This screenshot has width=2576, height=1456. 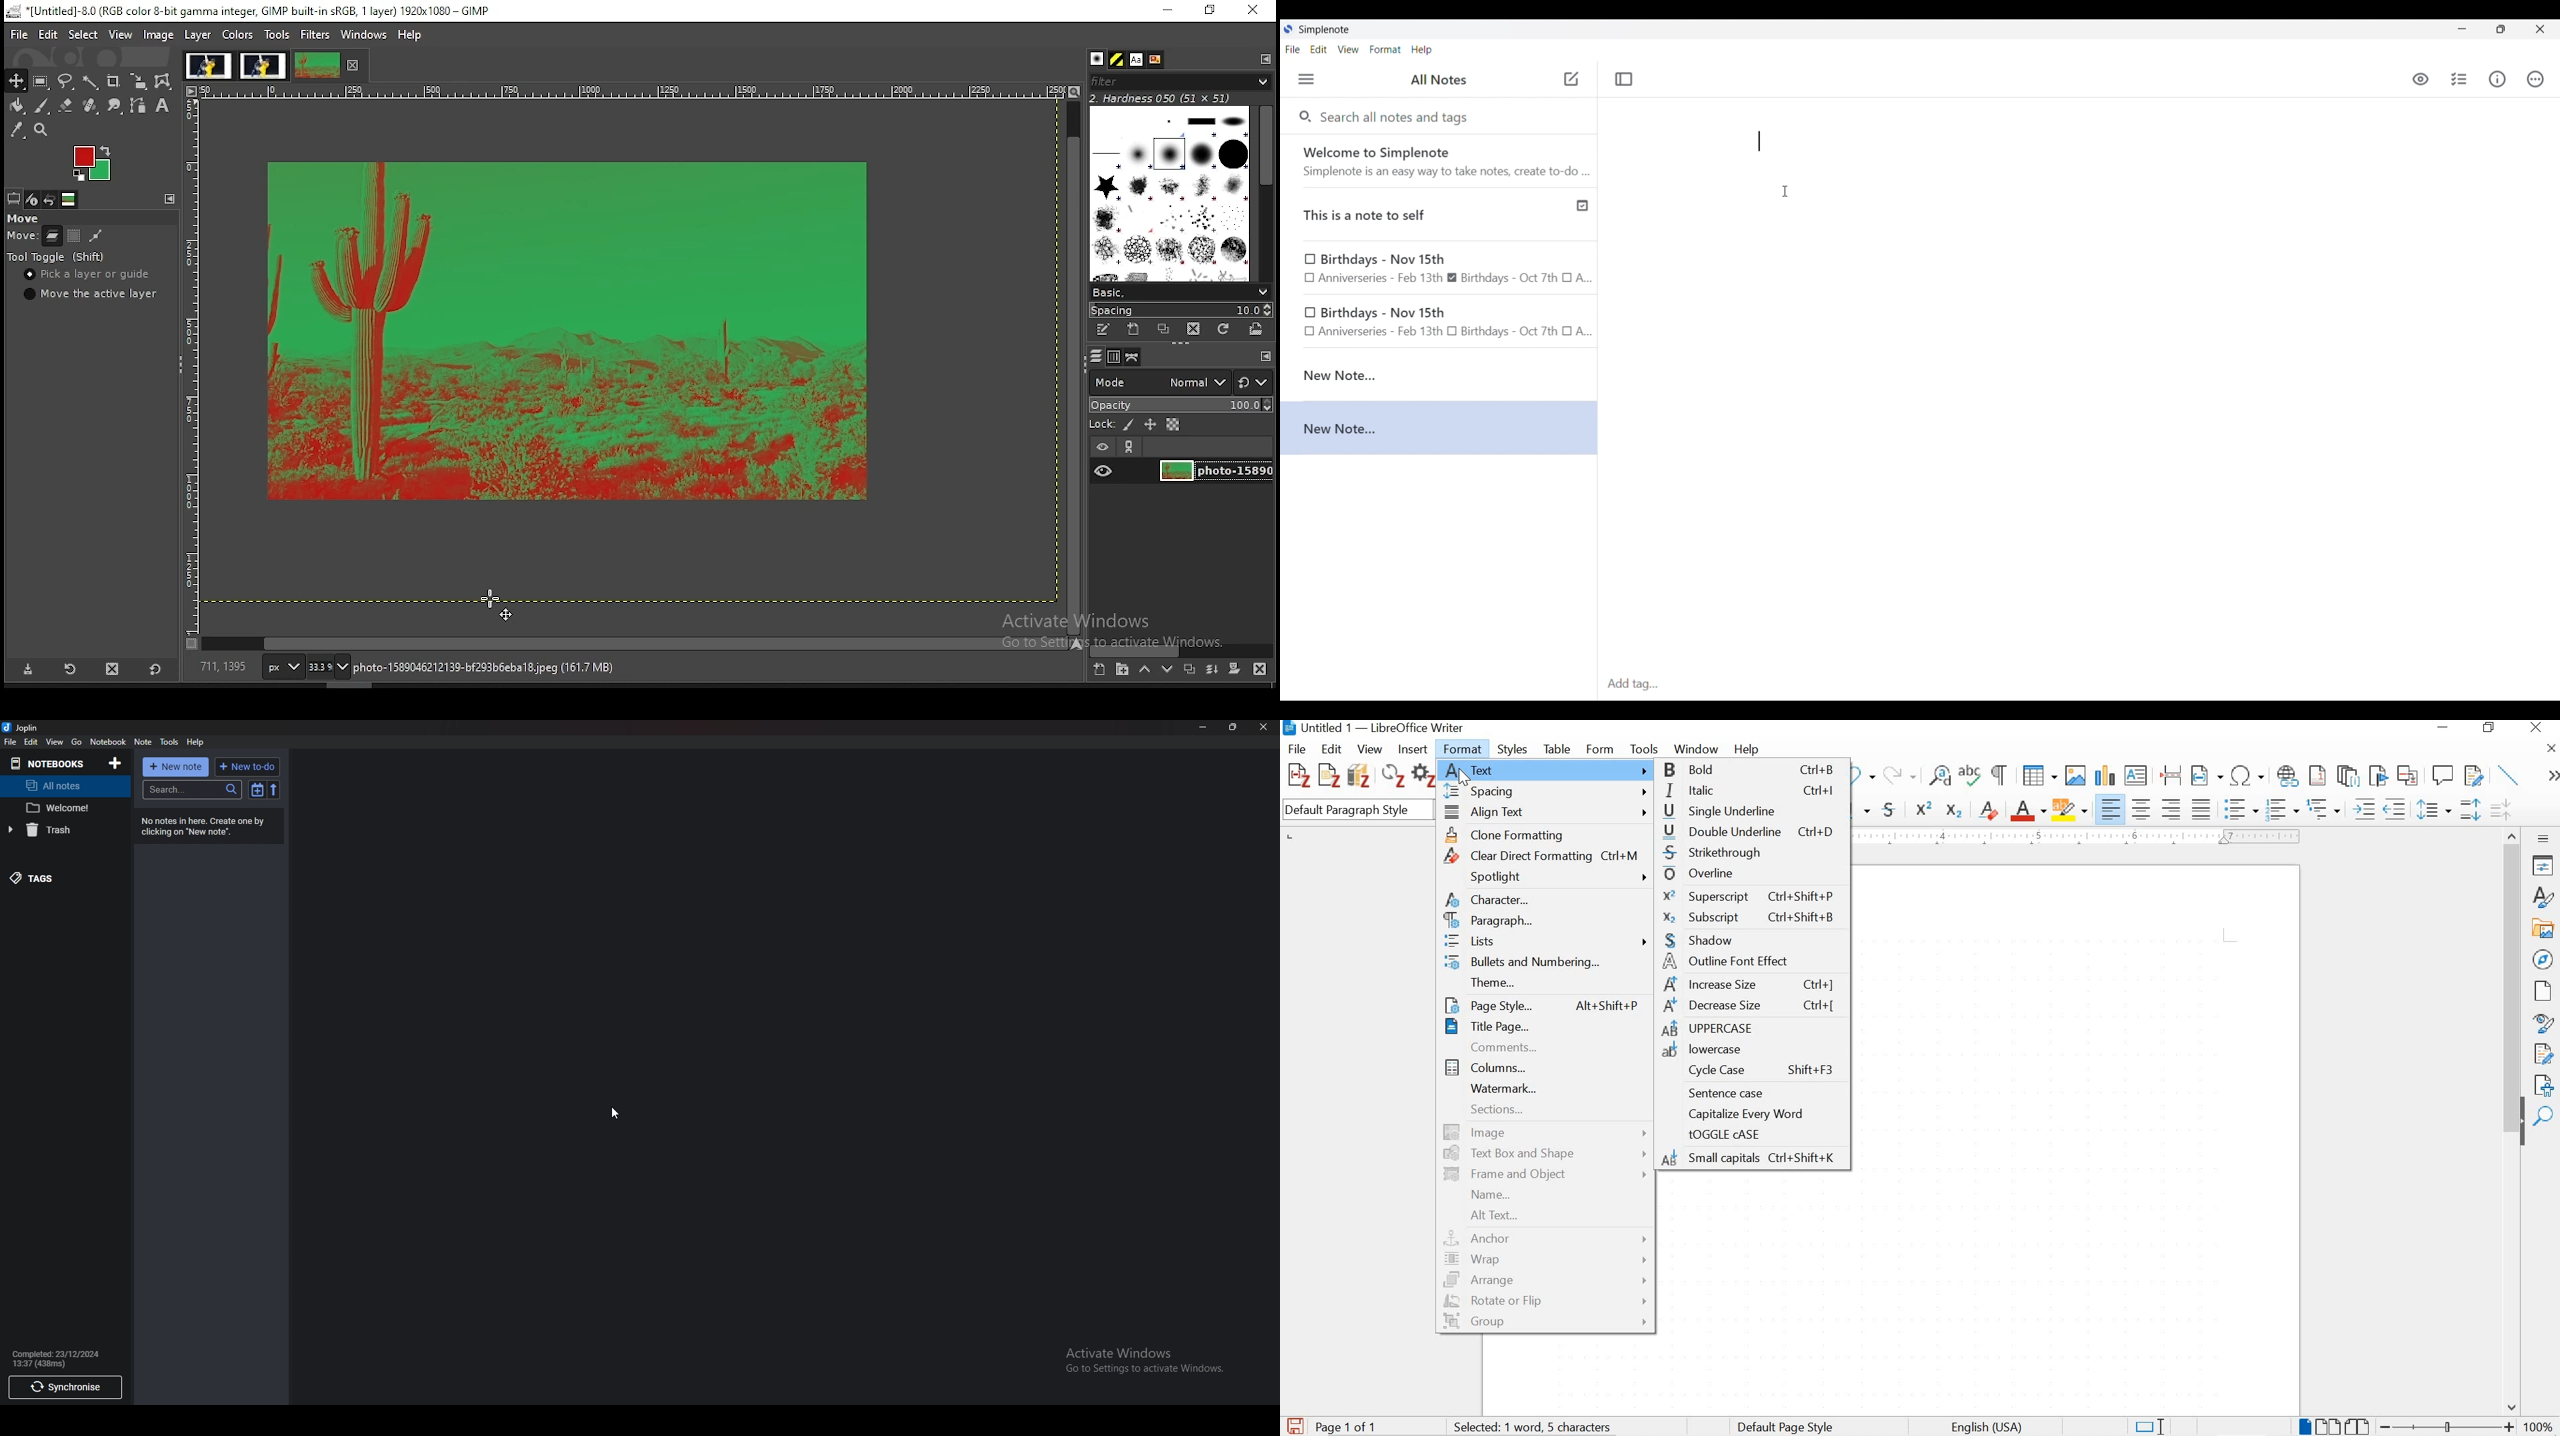 What do you see at coordinates (2039, 776) in the screenshot?
I see `insert table` at bounding box center [2039, 776].